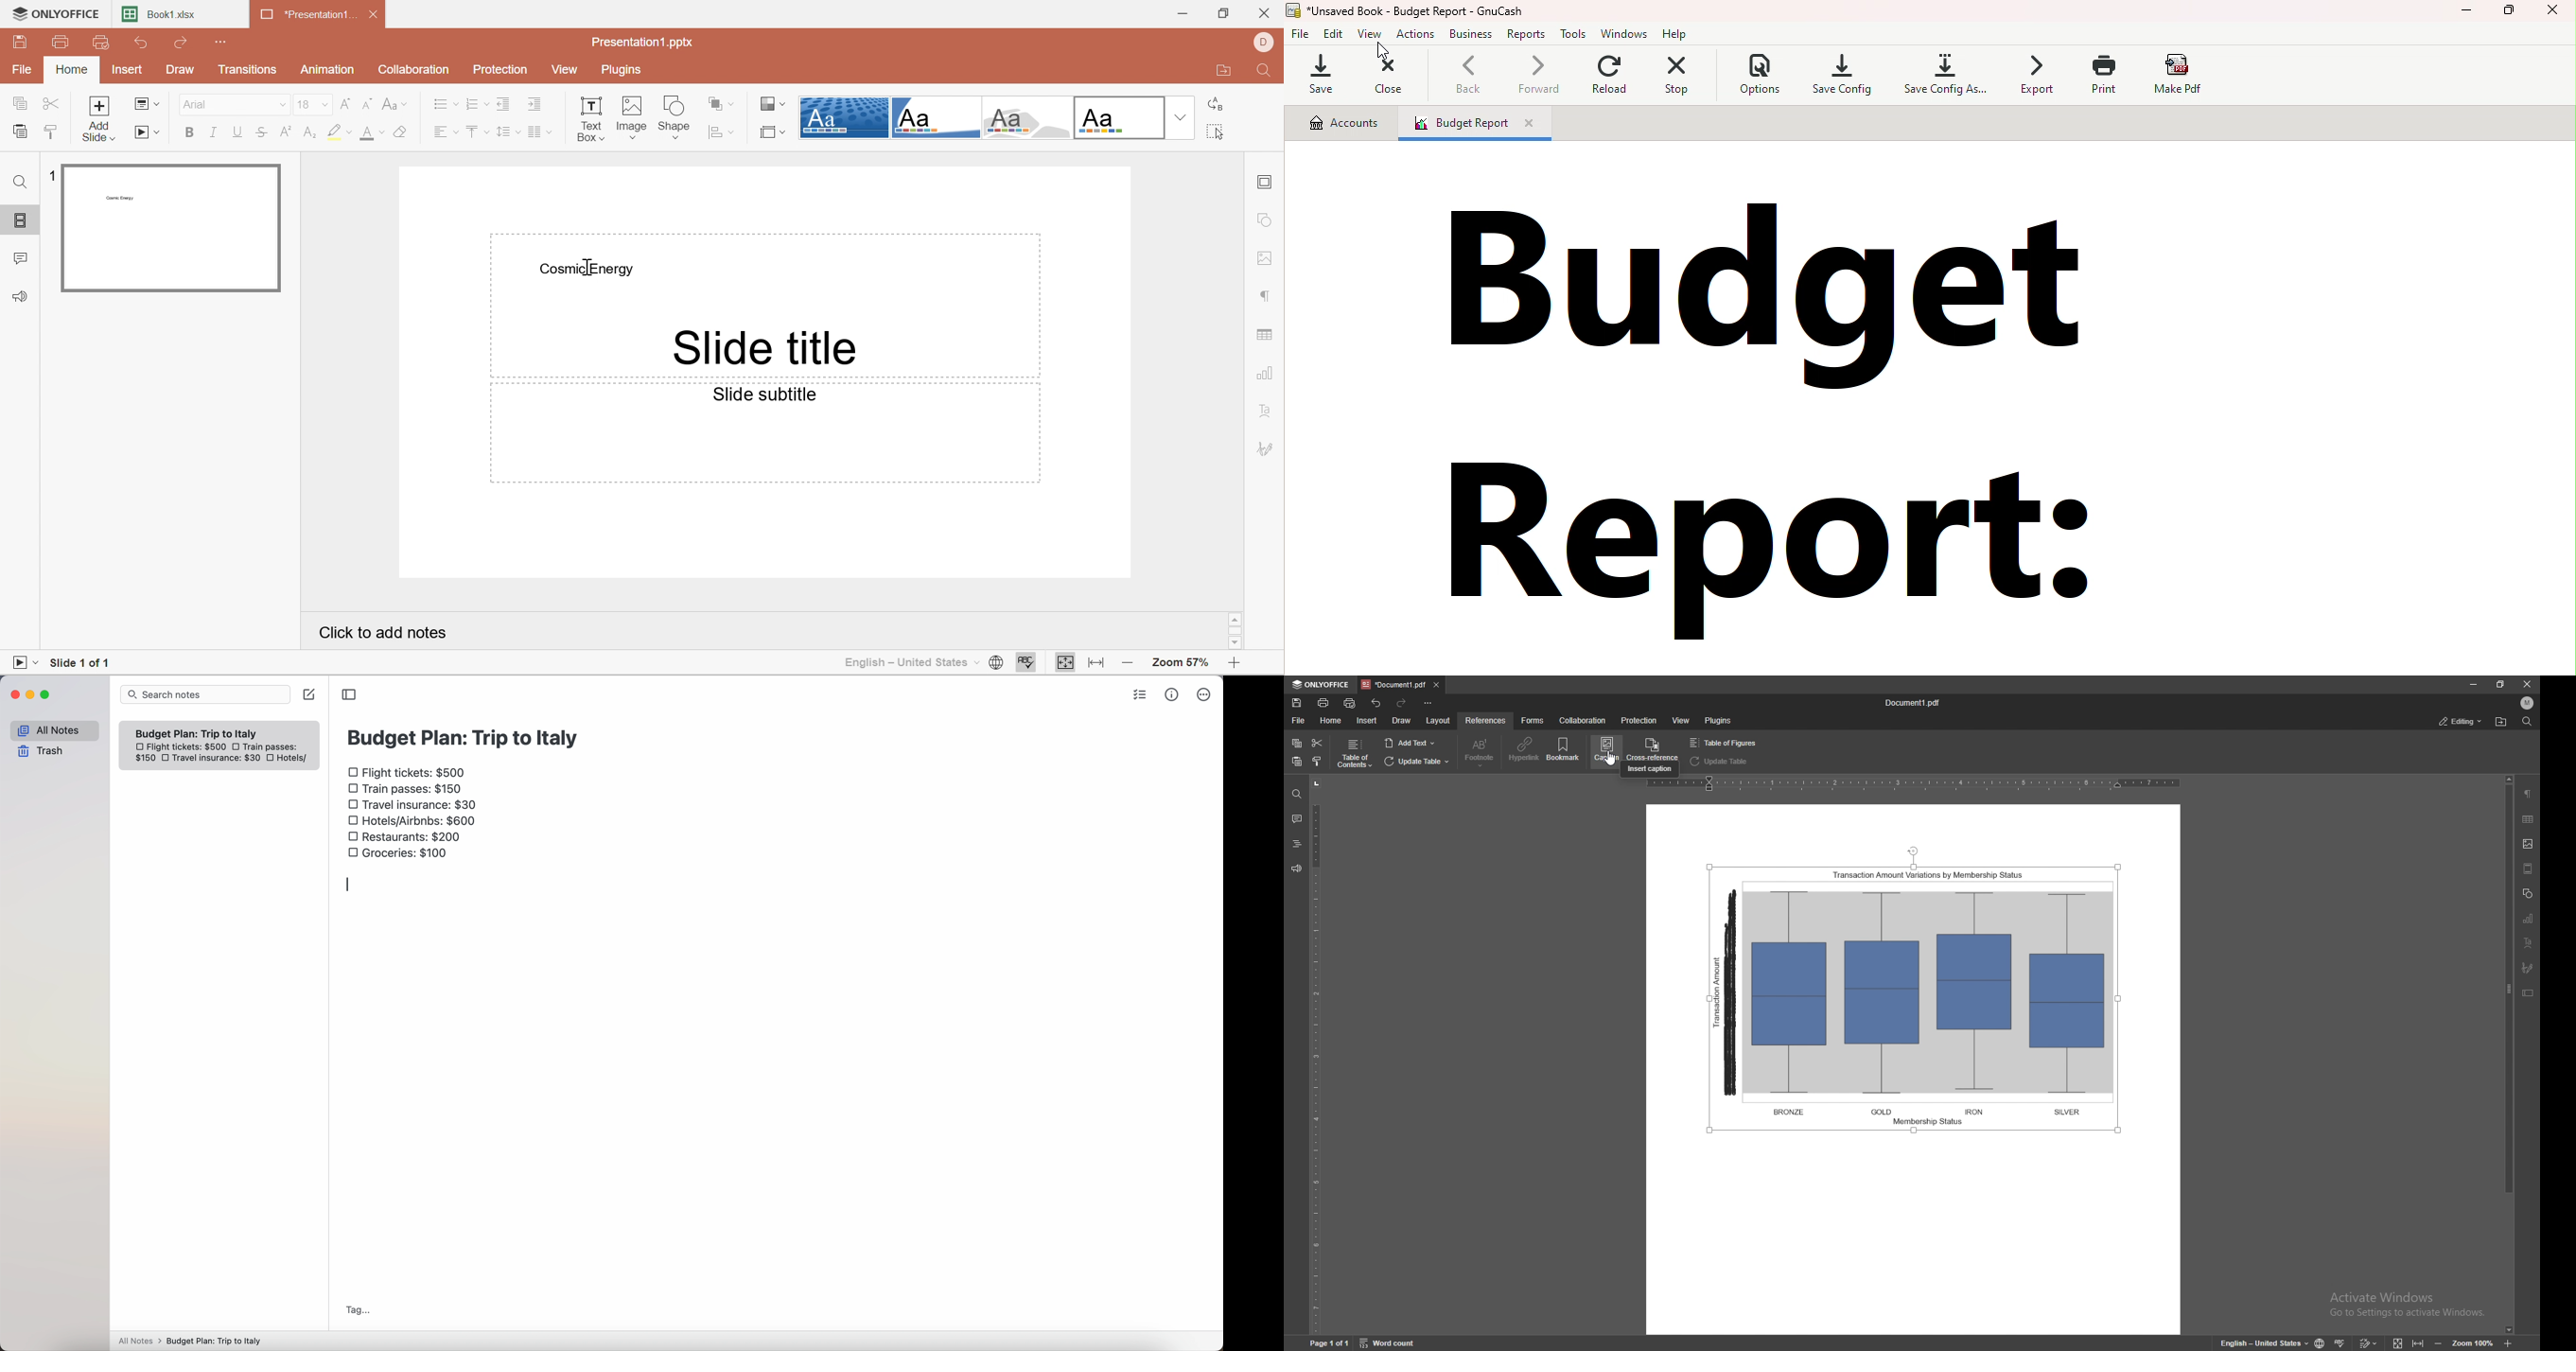 The height and width of the screenshot is (1372, 2576). I want to click on maximize, so click(47, 695).